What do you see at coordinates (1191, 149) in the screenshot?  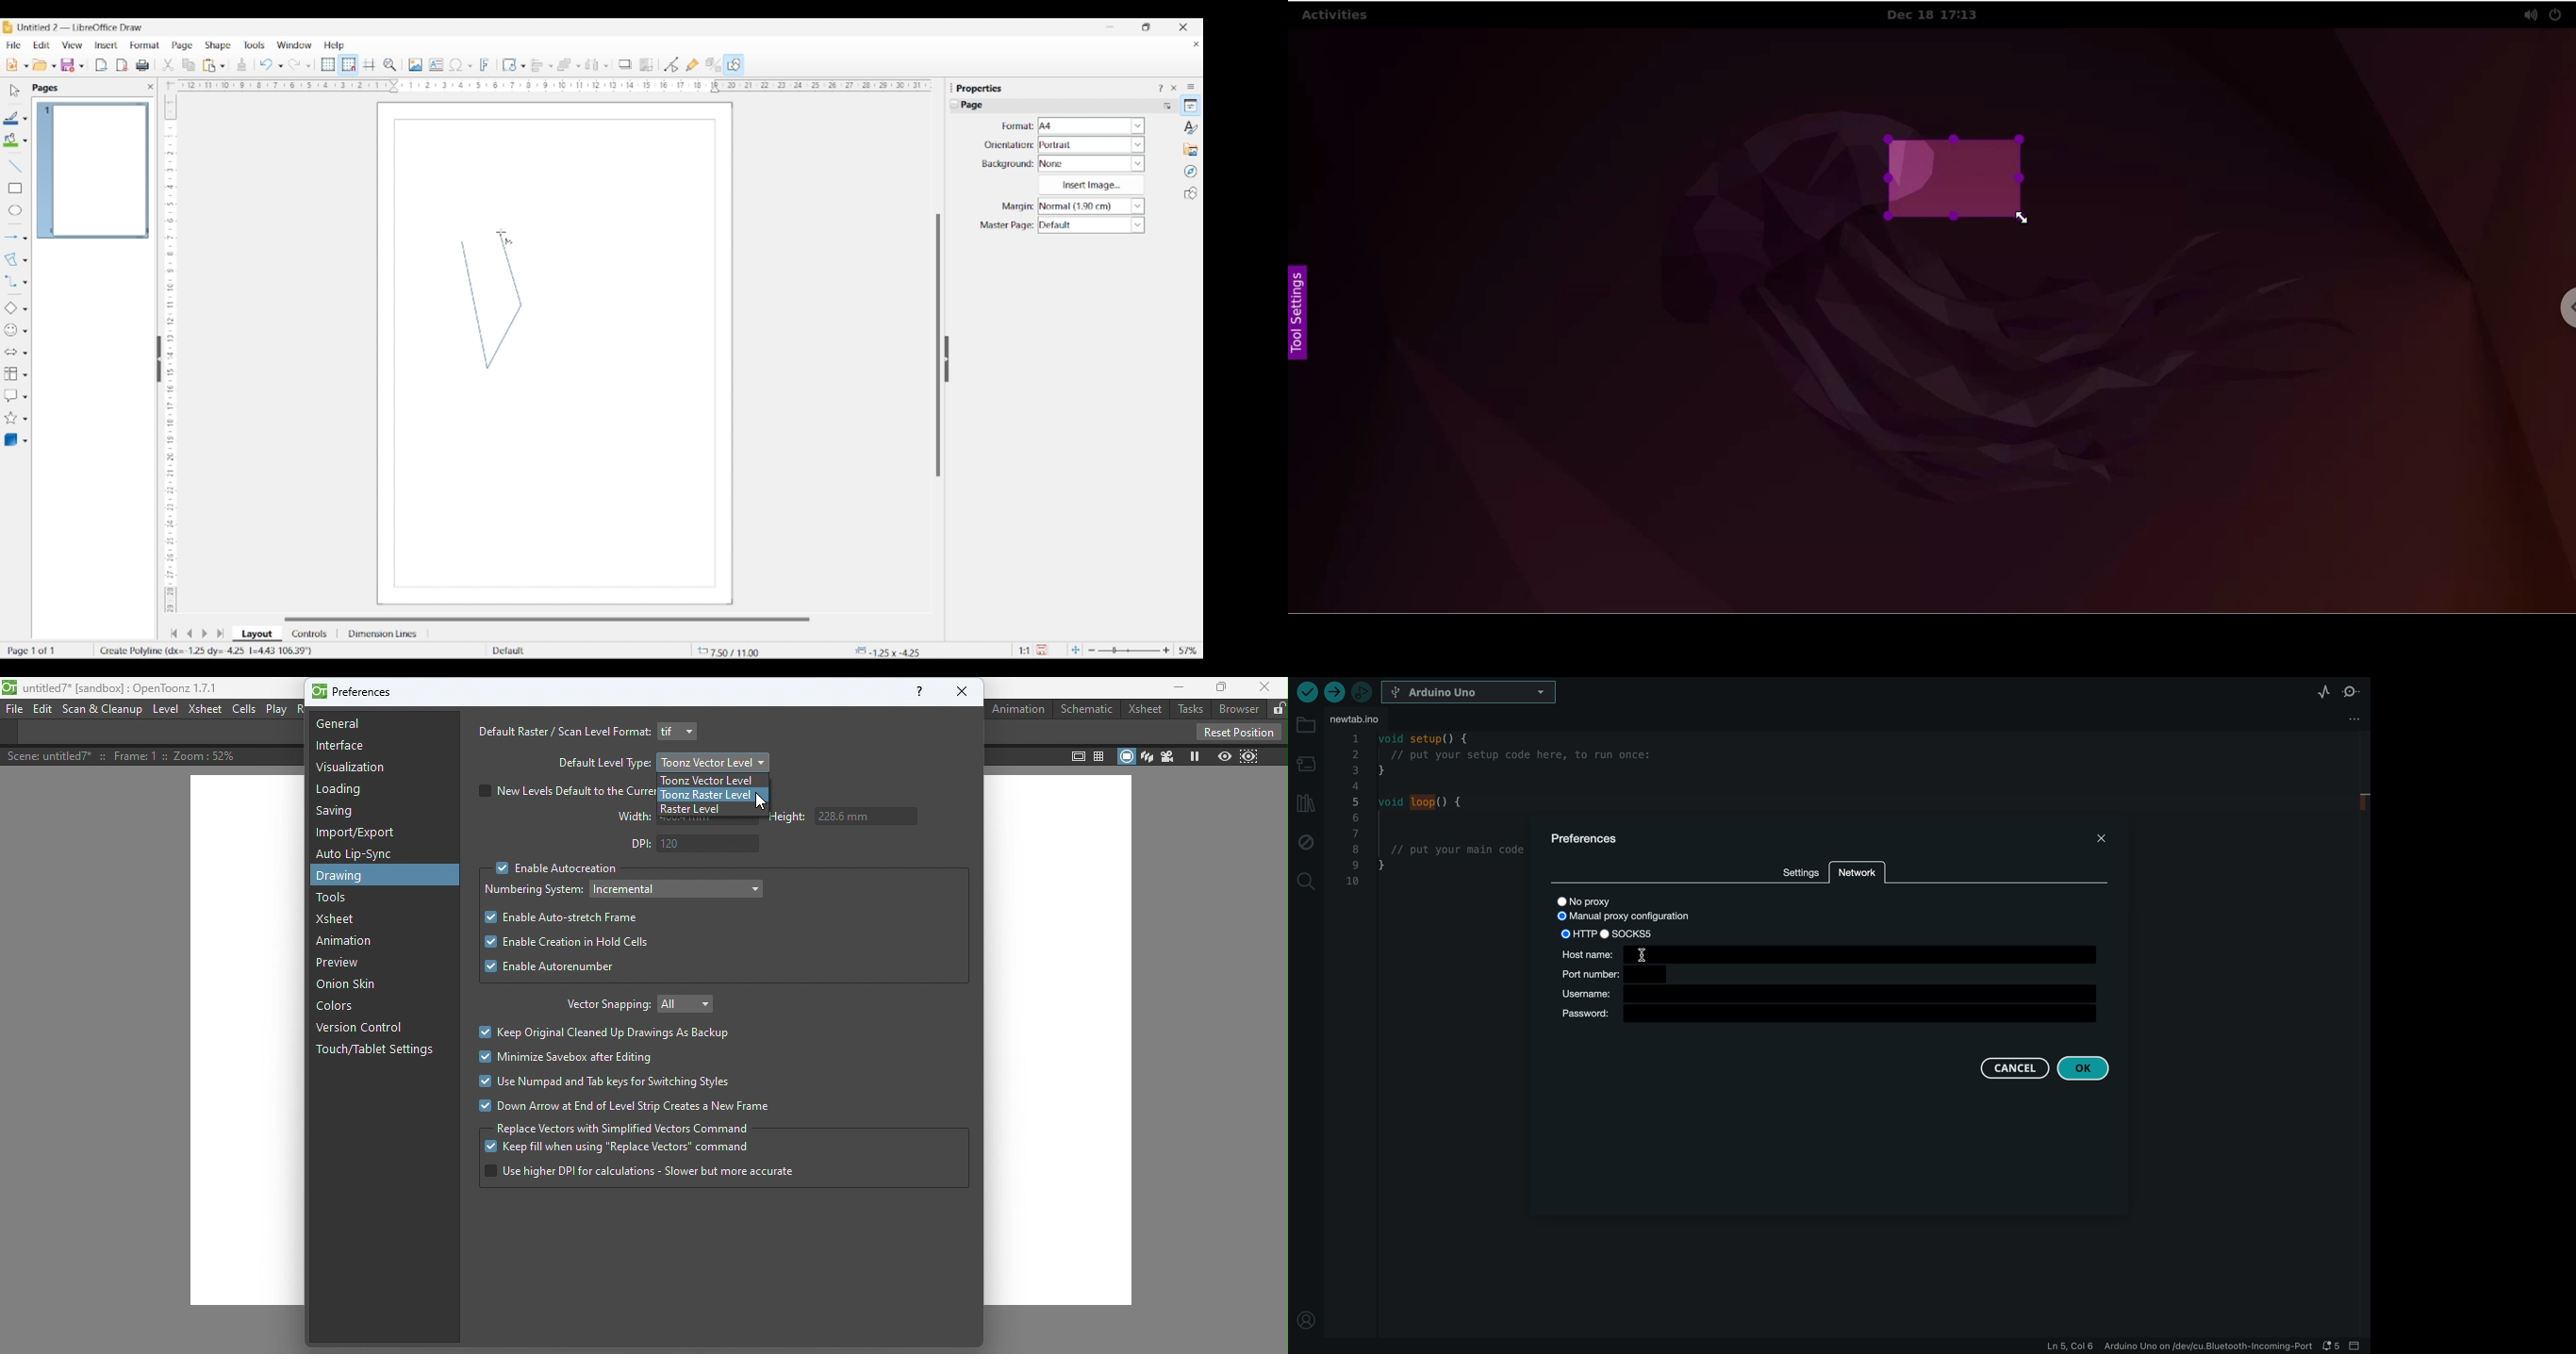 I see `Gallery` at bounding box center [1191, 149].